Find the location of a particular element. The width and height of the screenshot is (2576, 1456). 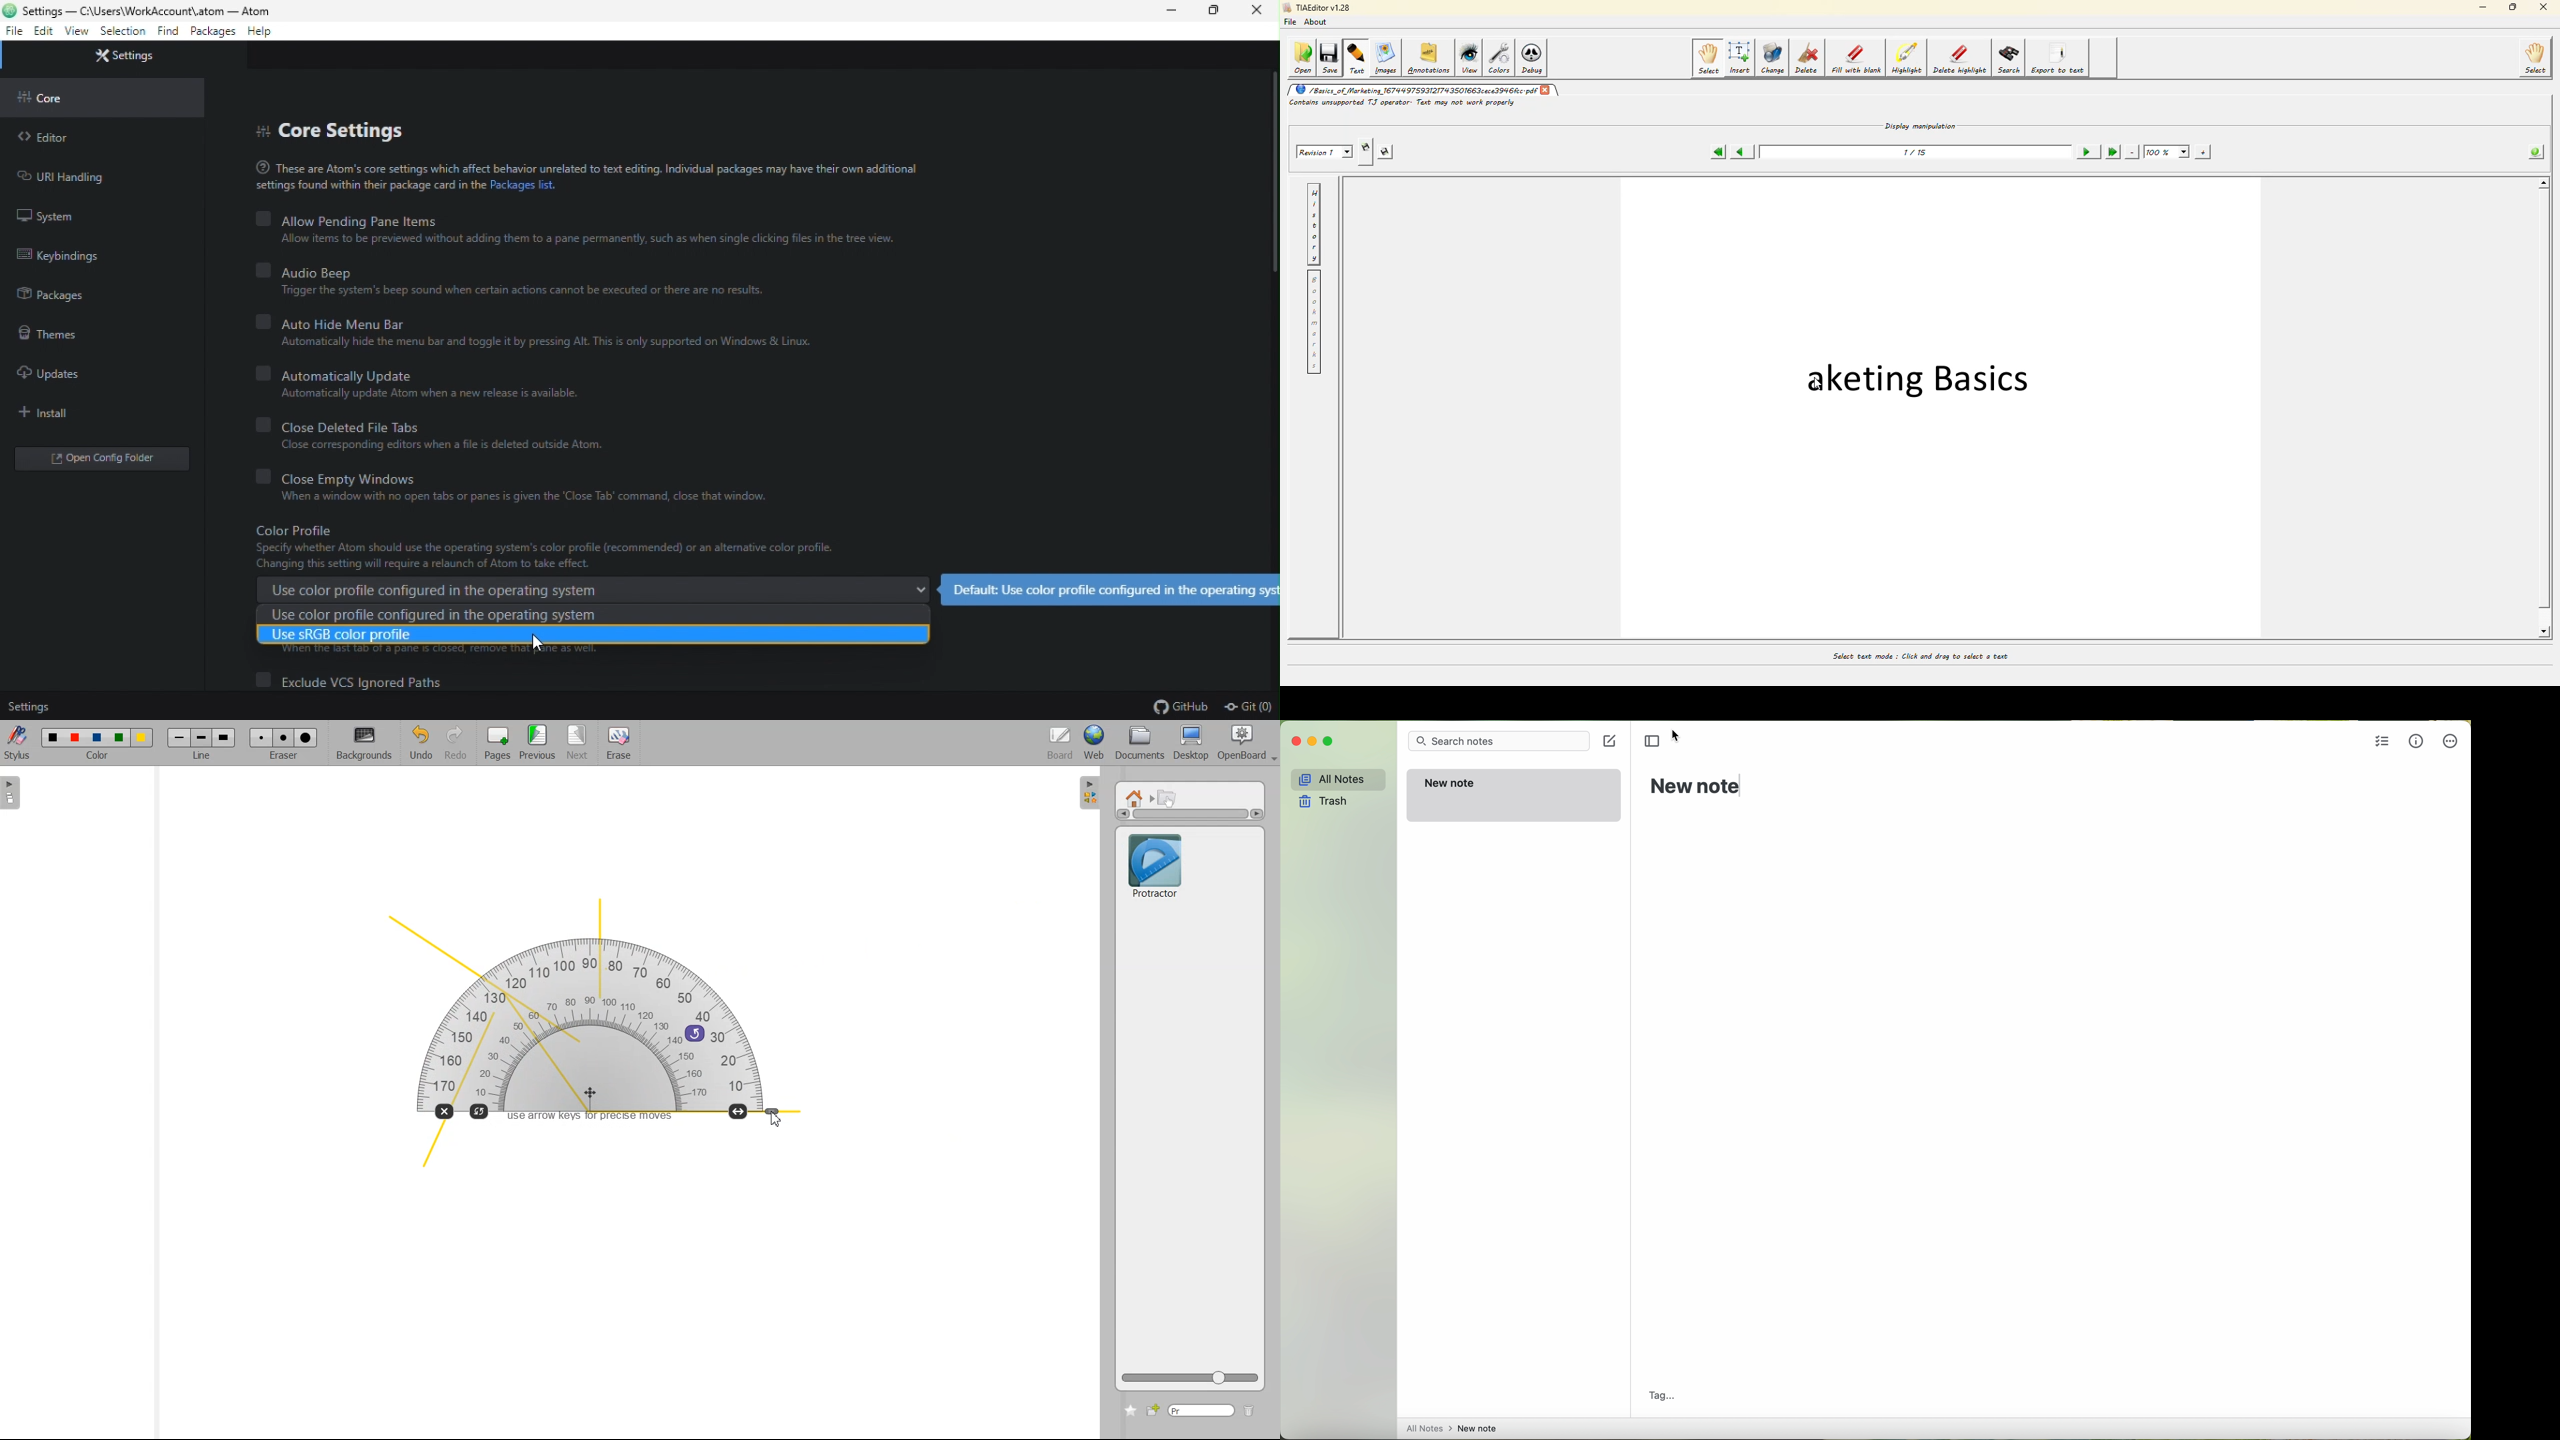

slider is located at coordinates (1266, 240).